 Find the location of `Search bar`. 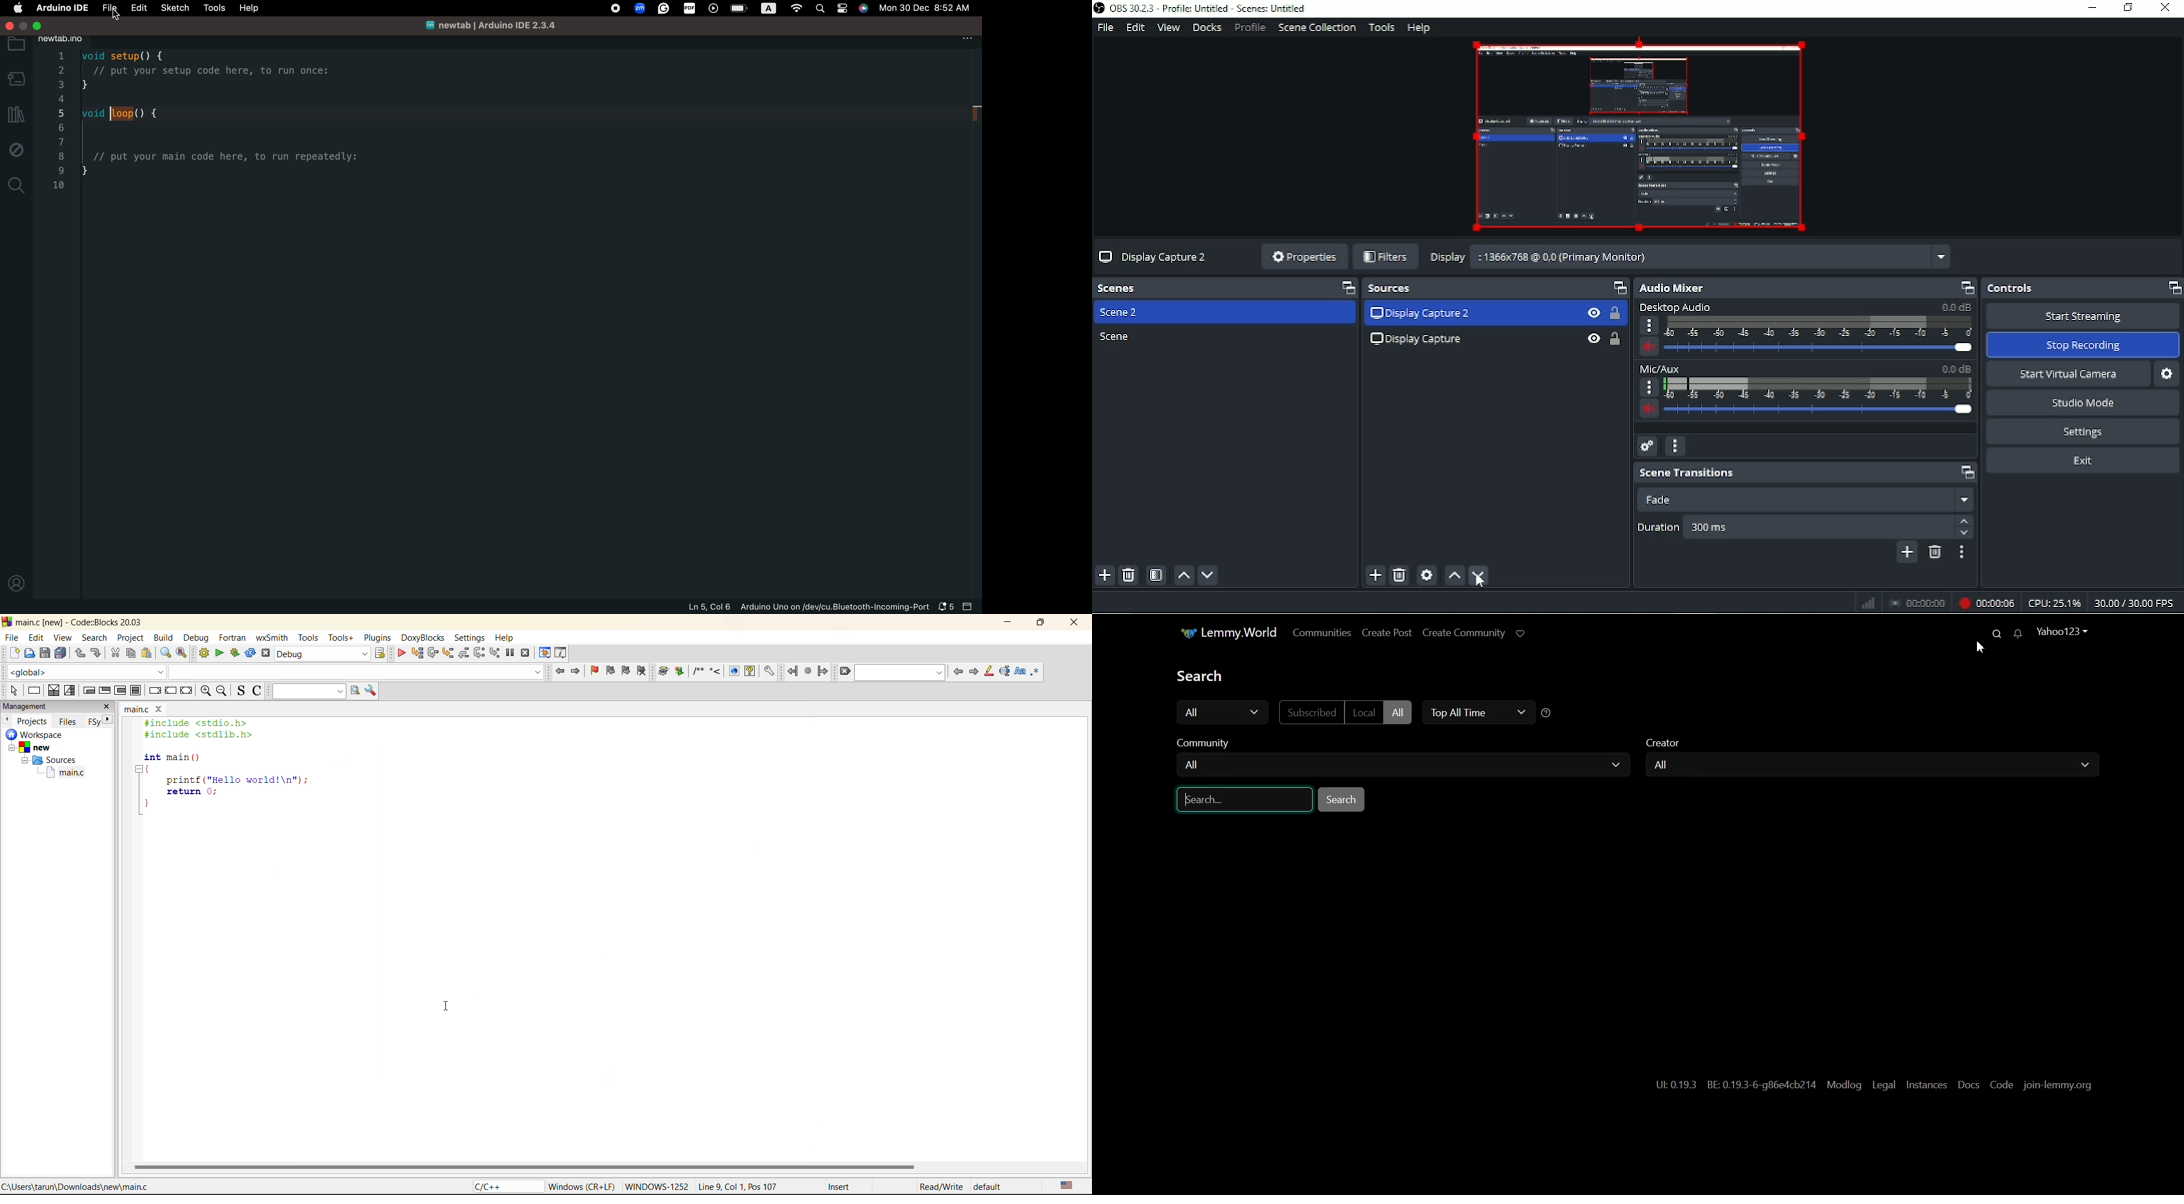

Search bar is located at coordinates (1242, 801).